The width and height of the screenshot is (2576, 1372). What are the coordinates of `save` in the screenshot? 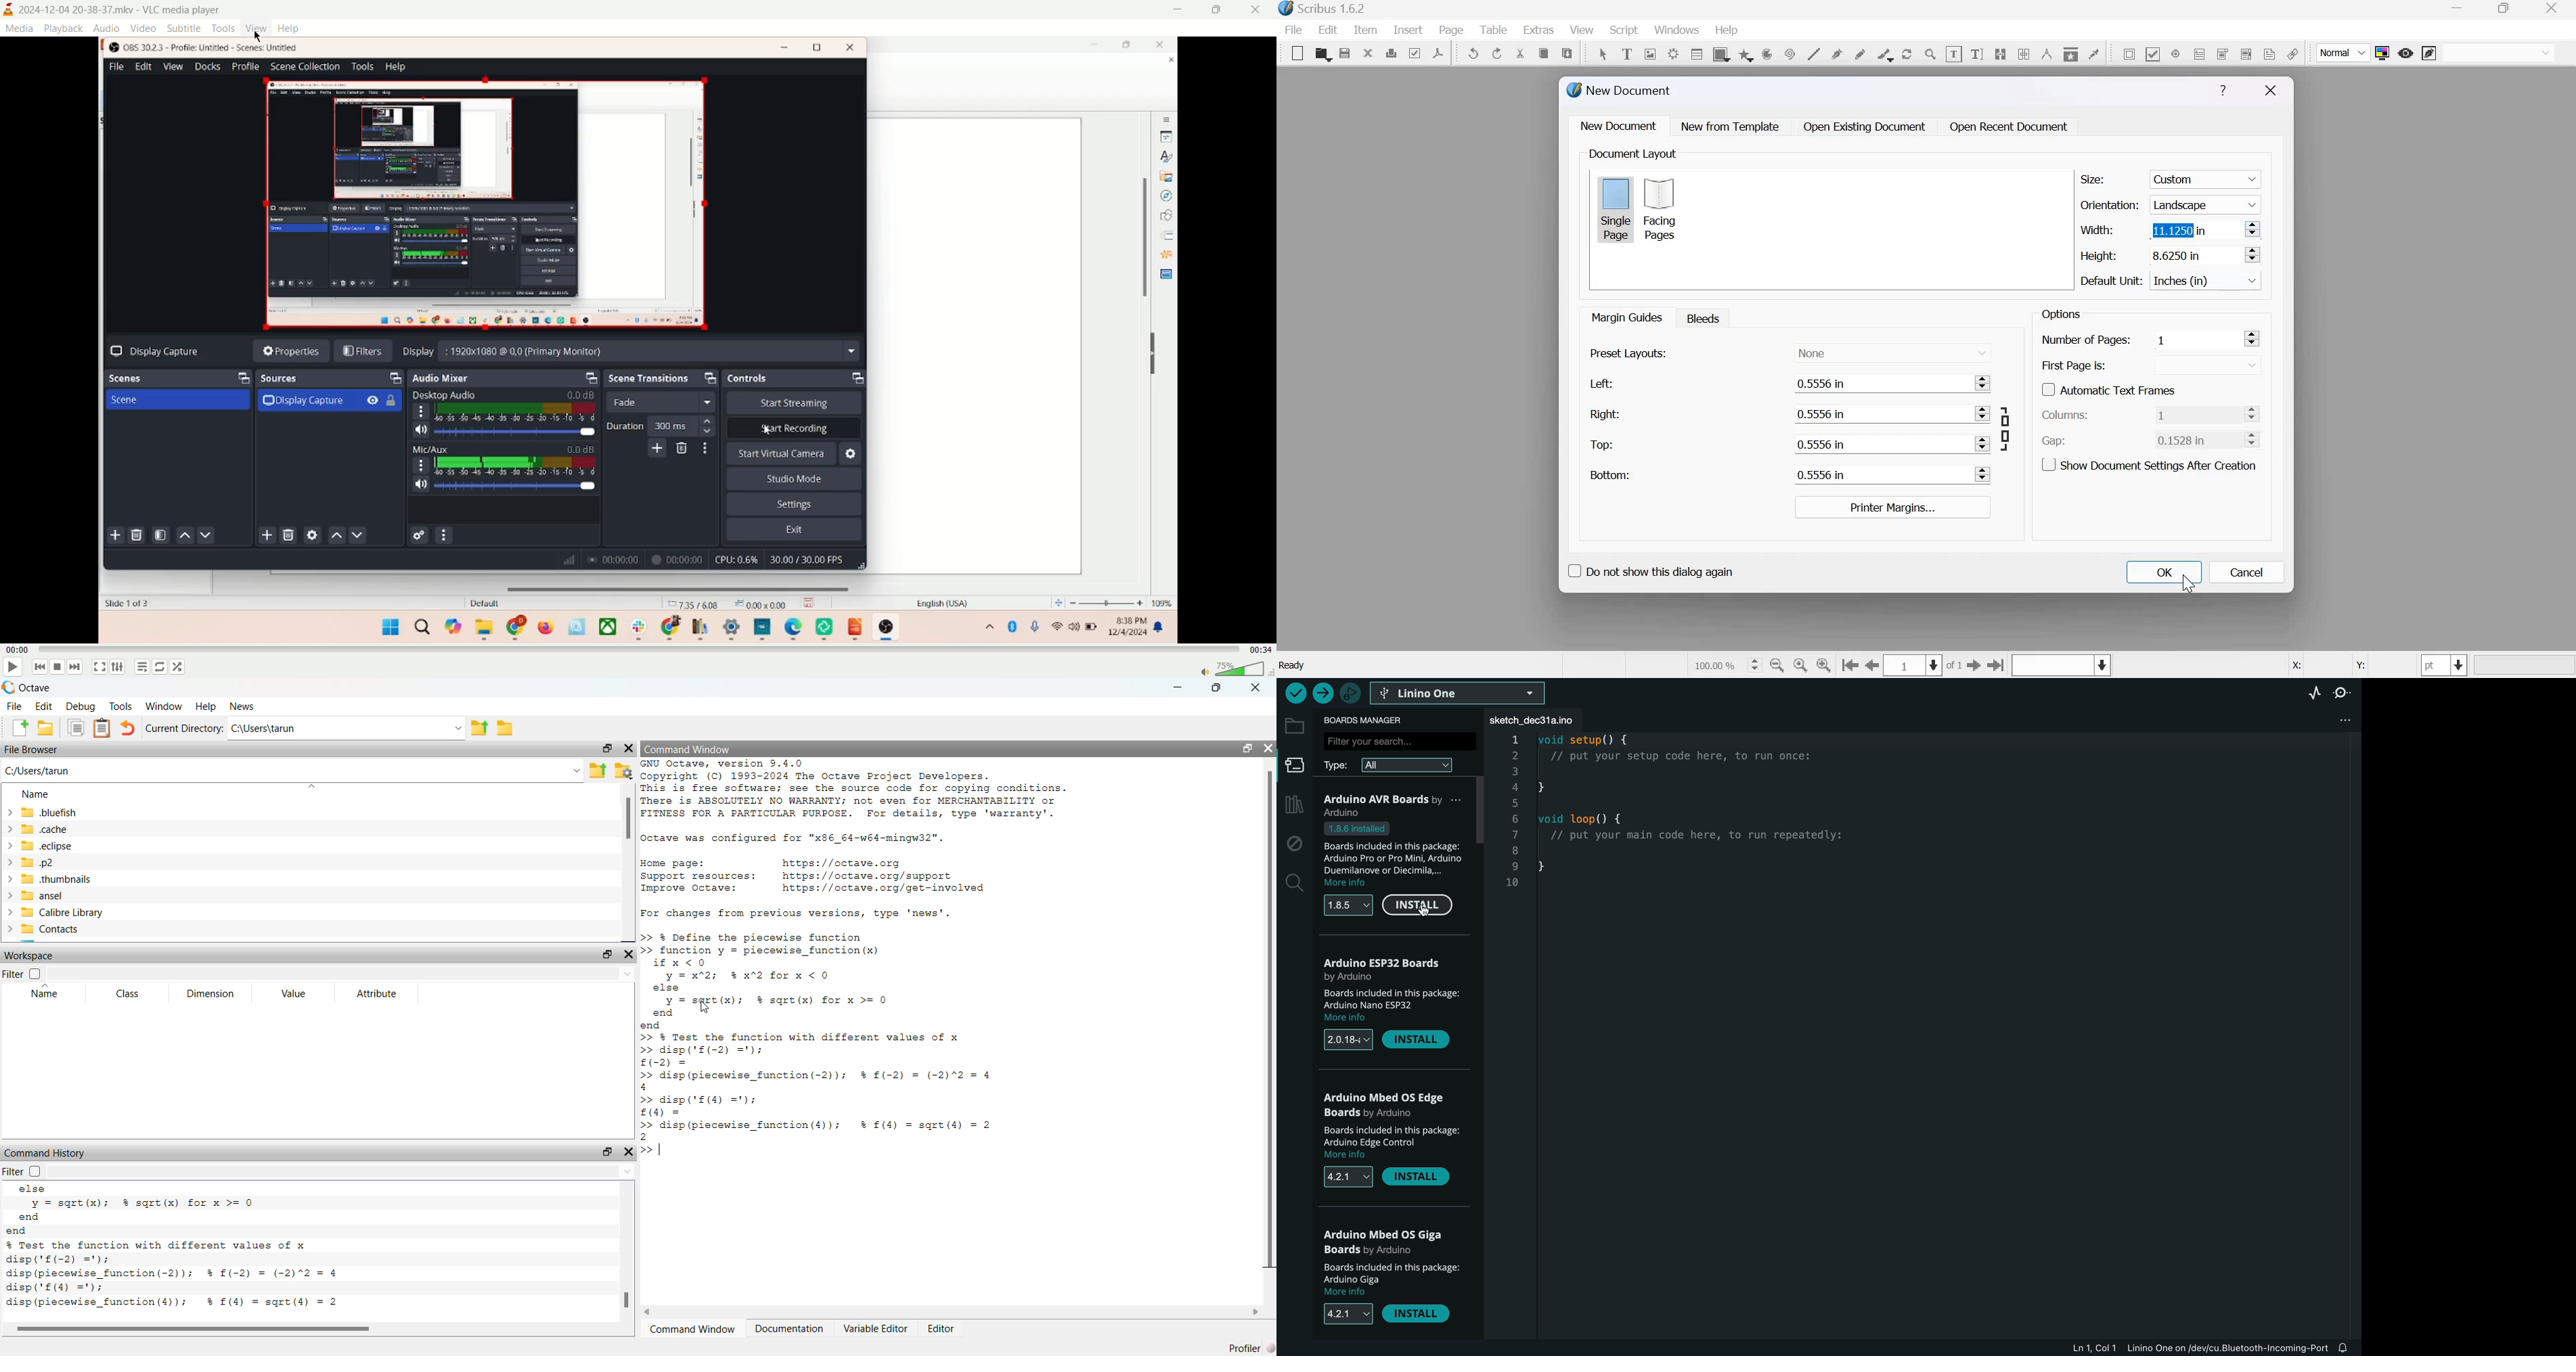 It's located at (1345, 53).